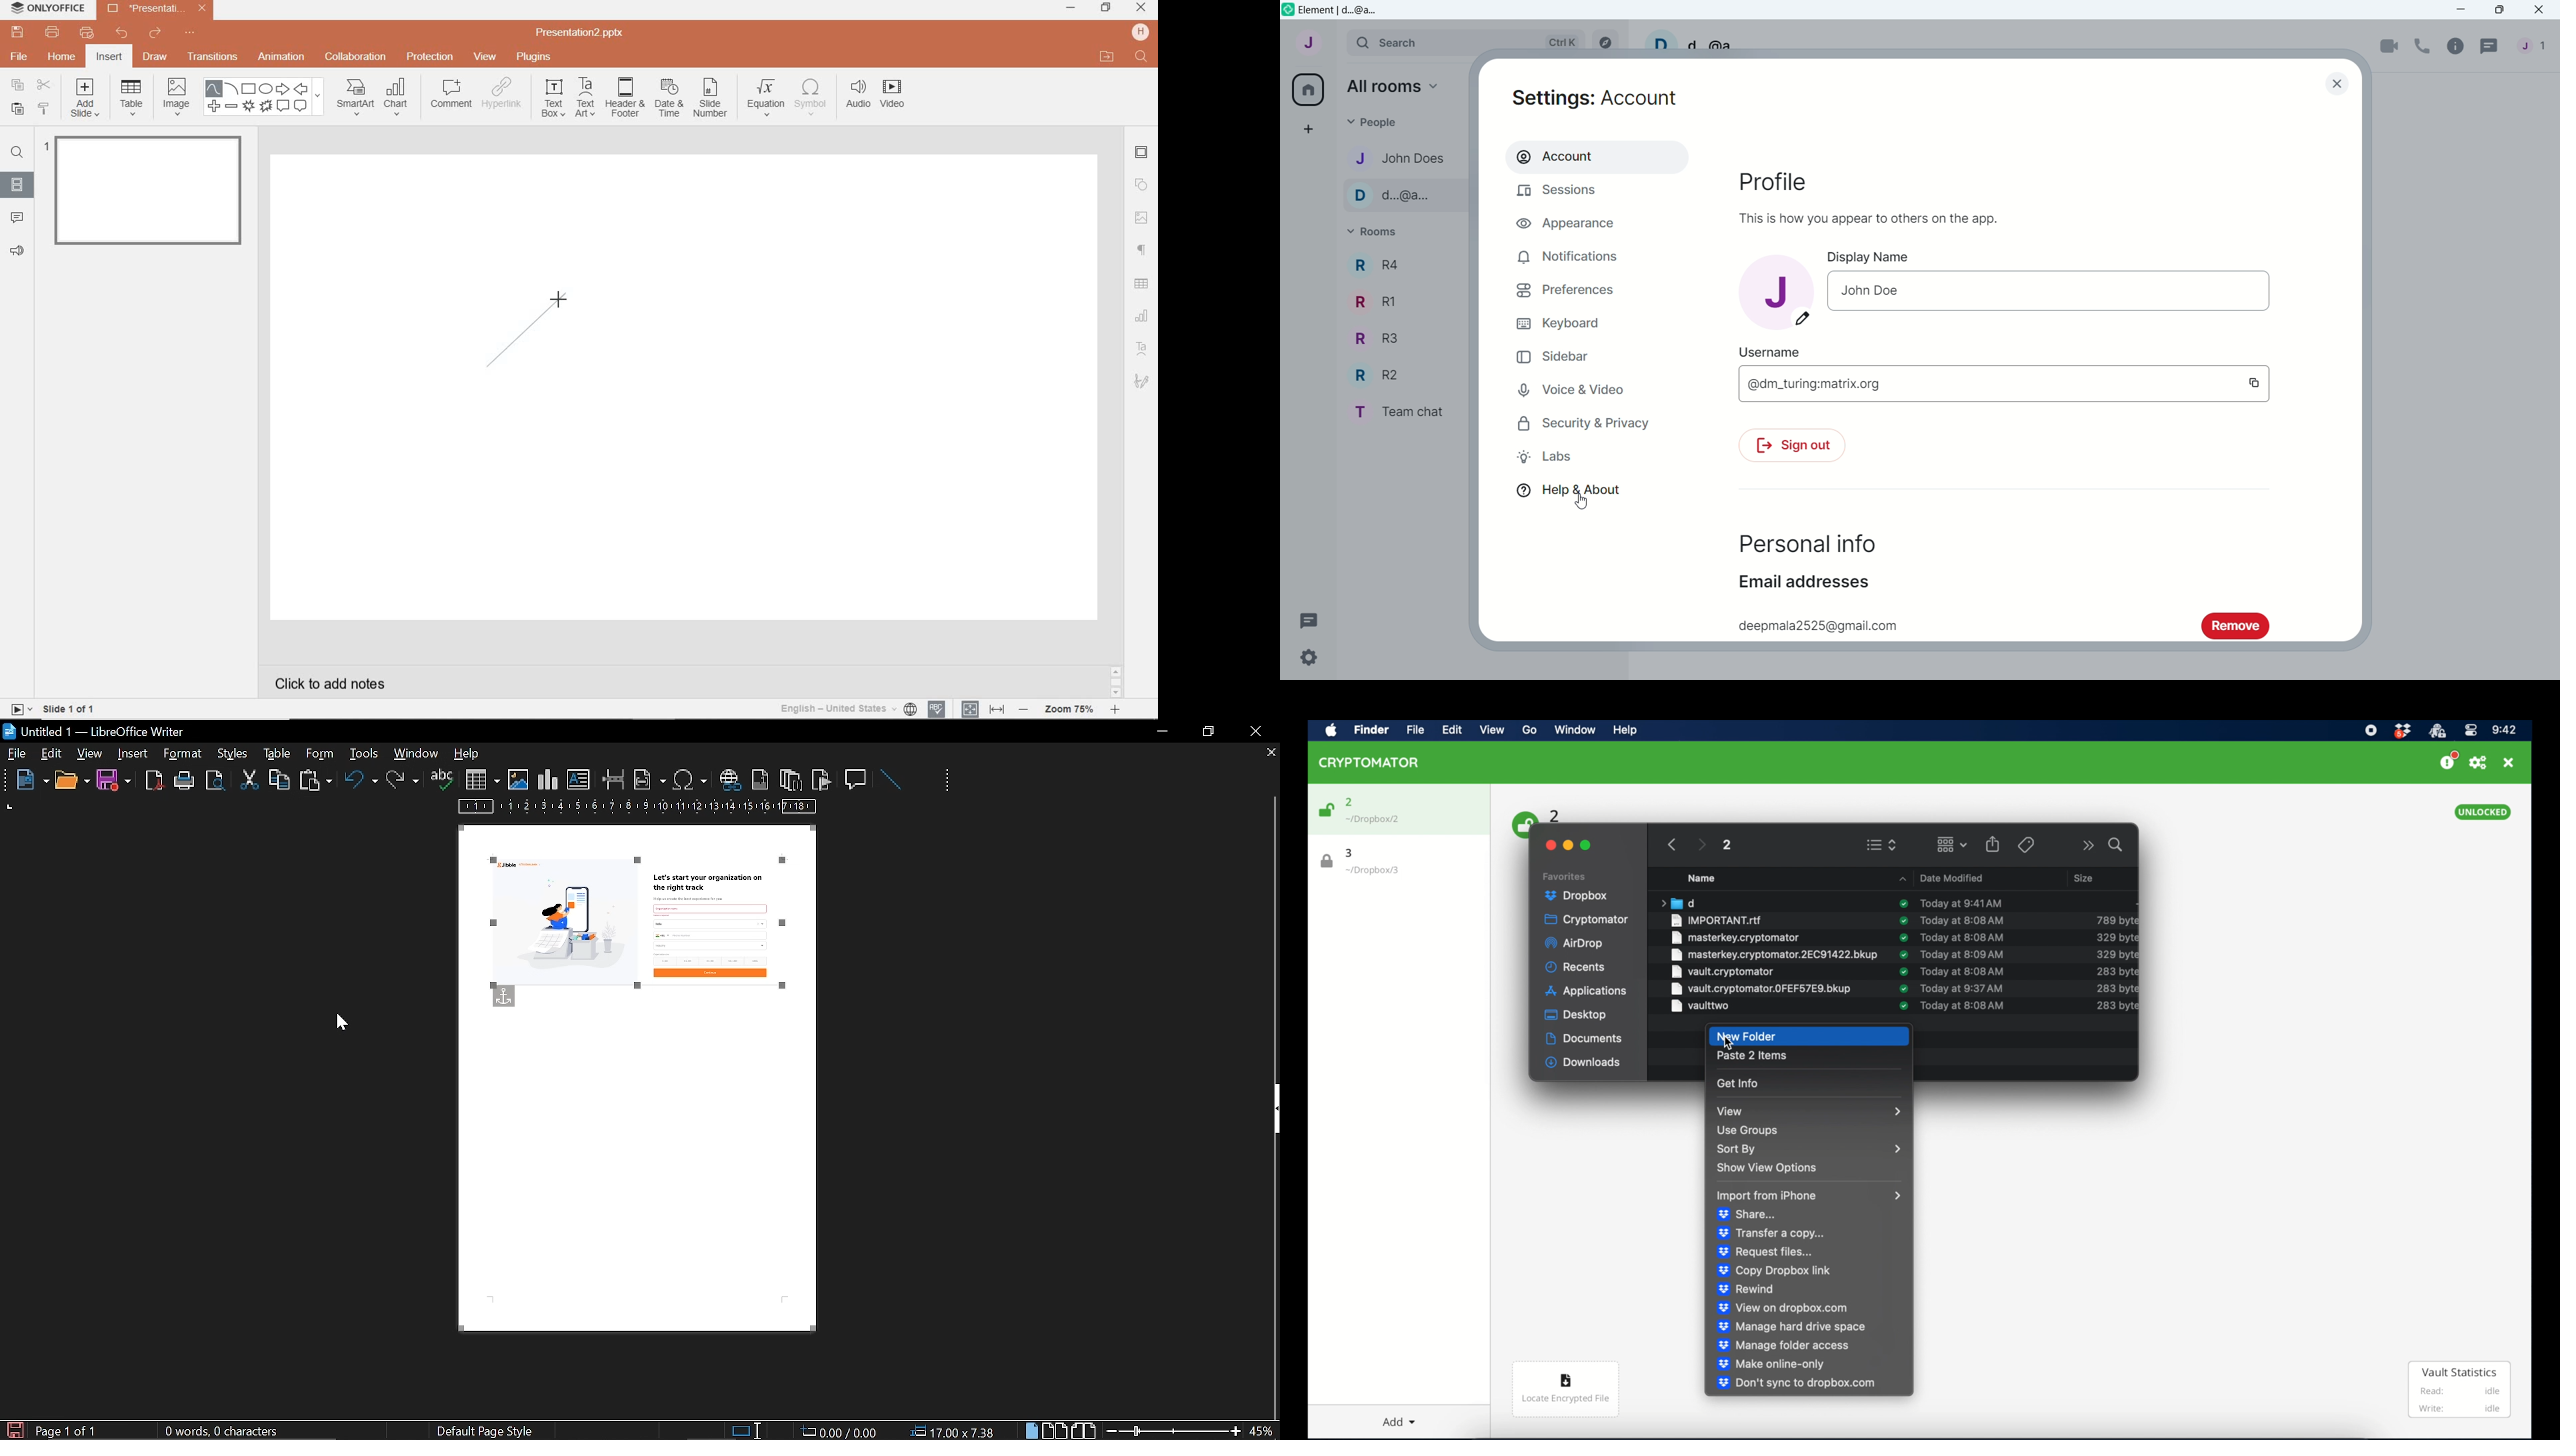  I want to click on IMAGE, so click(177, 95).